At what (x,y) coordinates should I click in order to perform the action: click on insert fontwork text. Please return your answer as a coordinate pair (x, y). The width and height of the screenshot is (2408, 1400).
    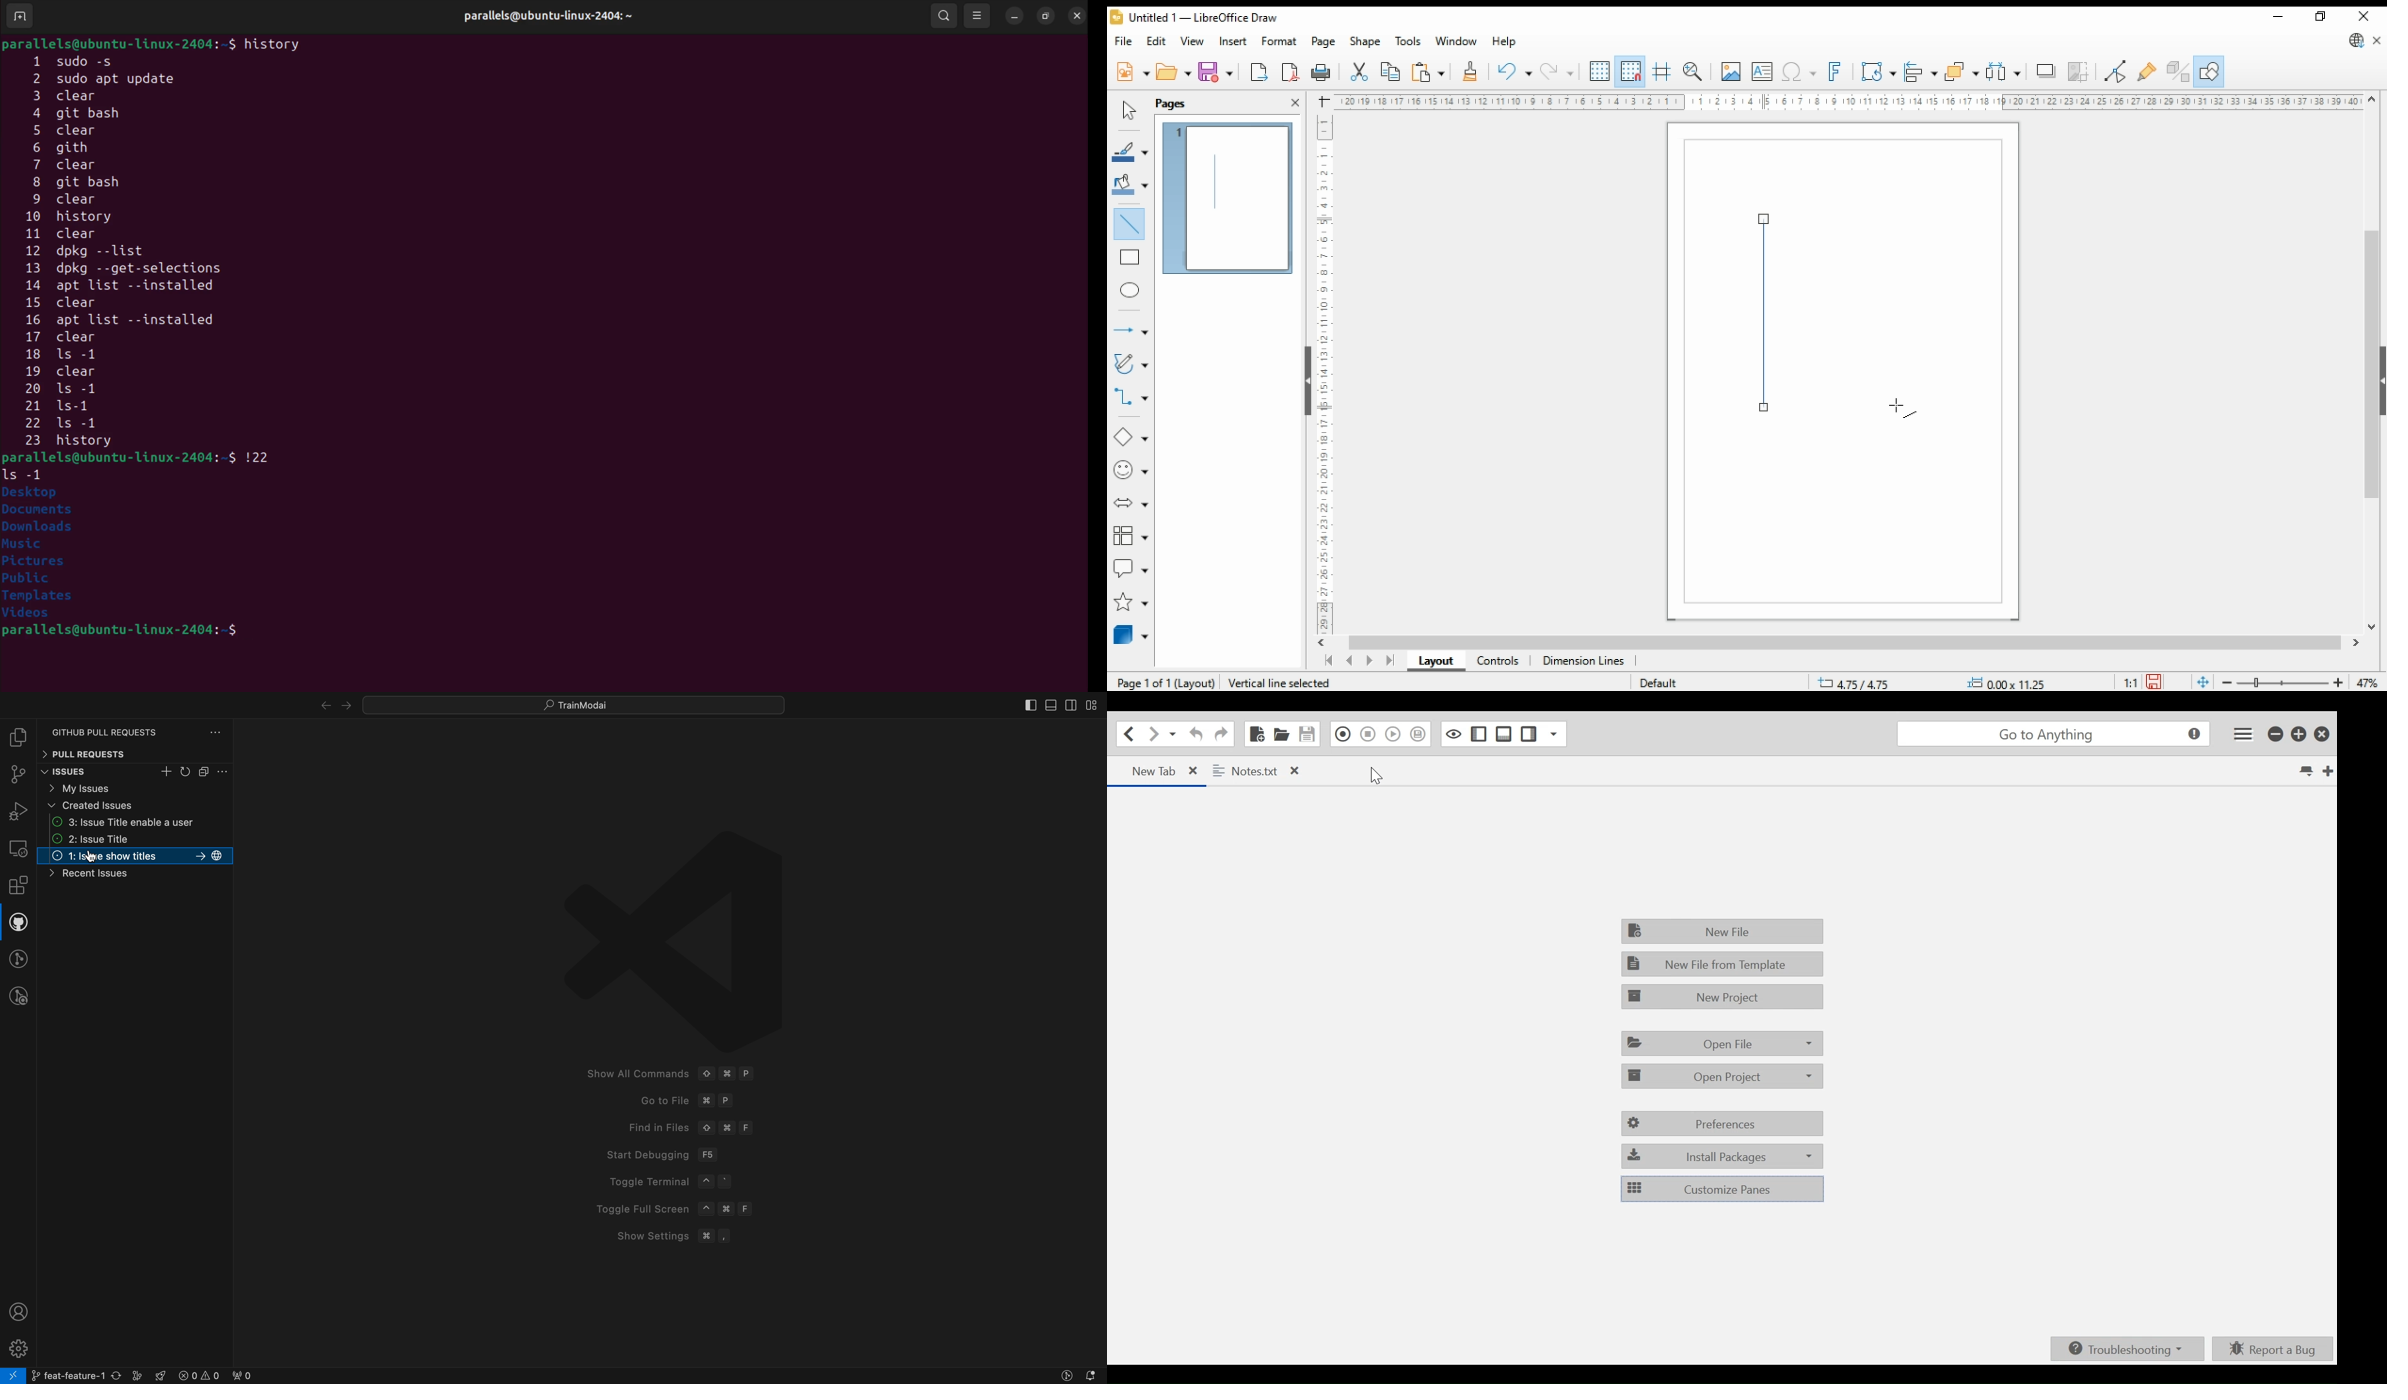
    Looking at the image, I should click on (1835, 71).